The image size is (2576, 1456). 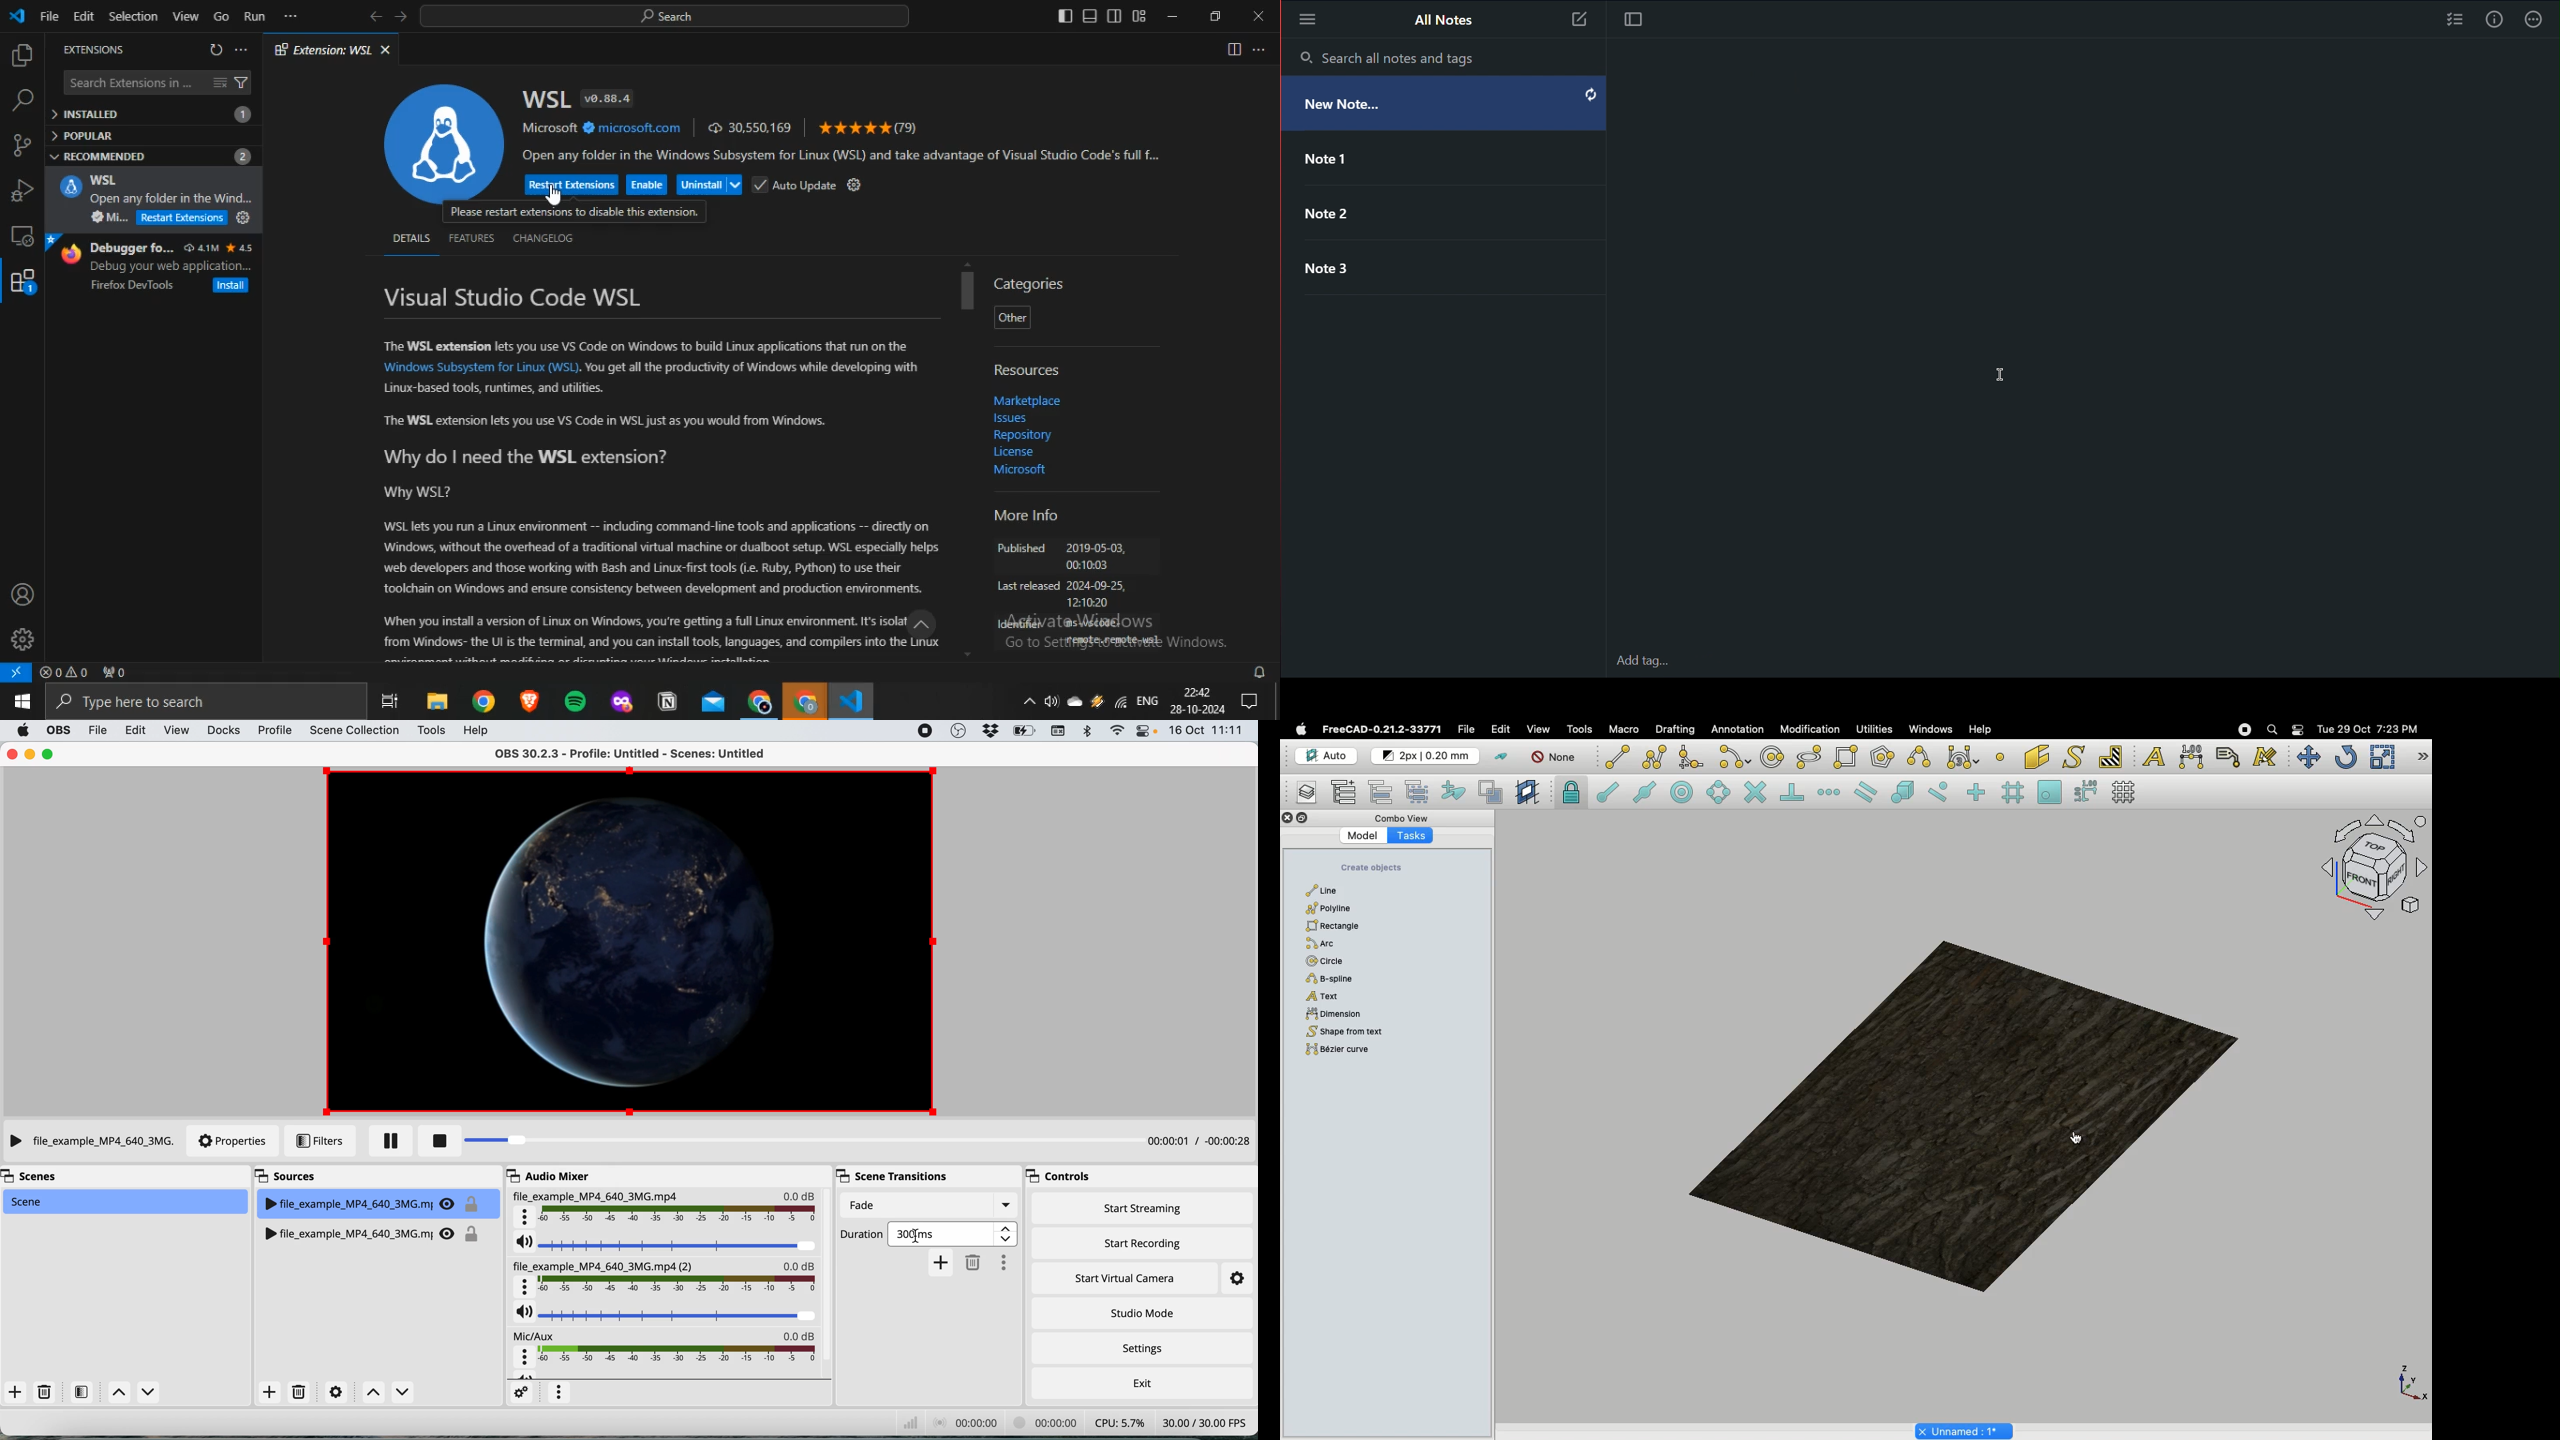 I want to click on B-spline, so click(x=1330, y=978).